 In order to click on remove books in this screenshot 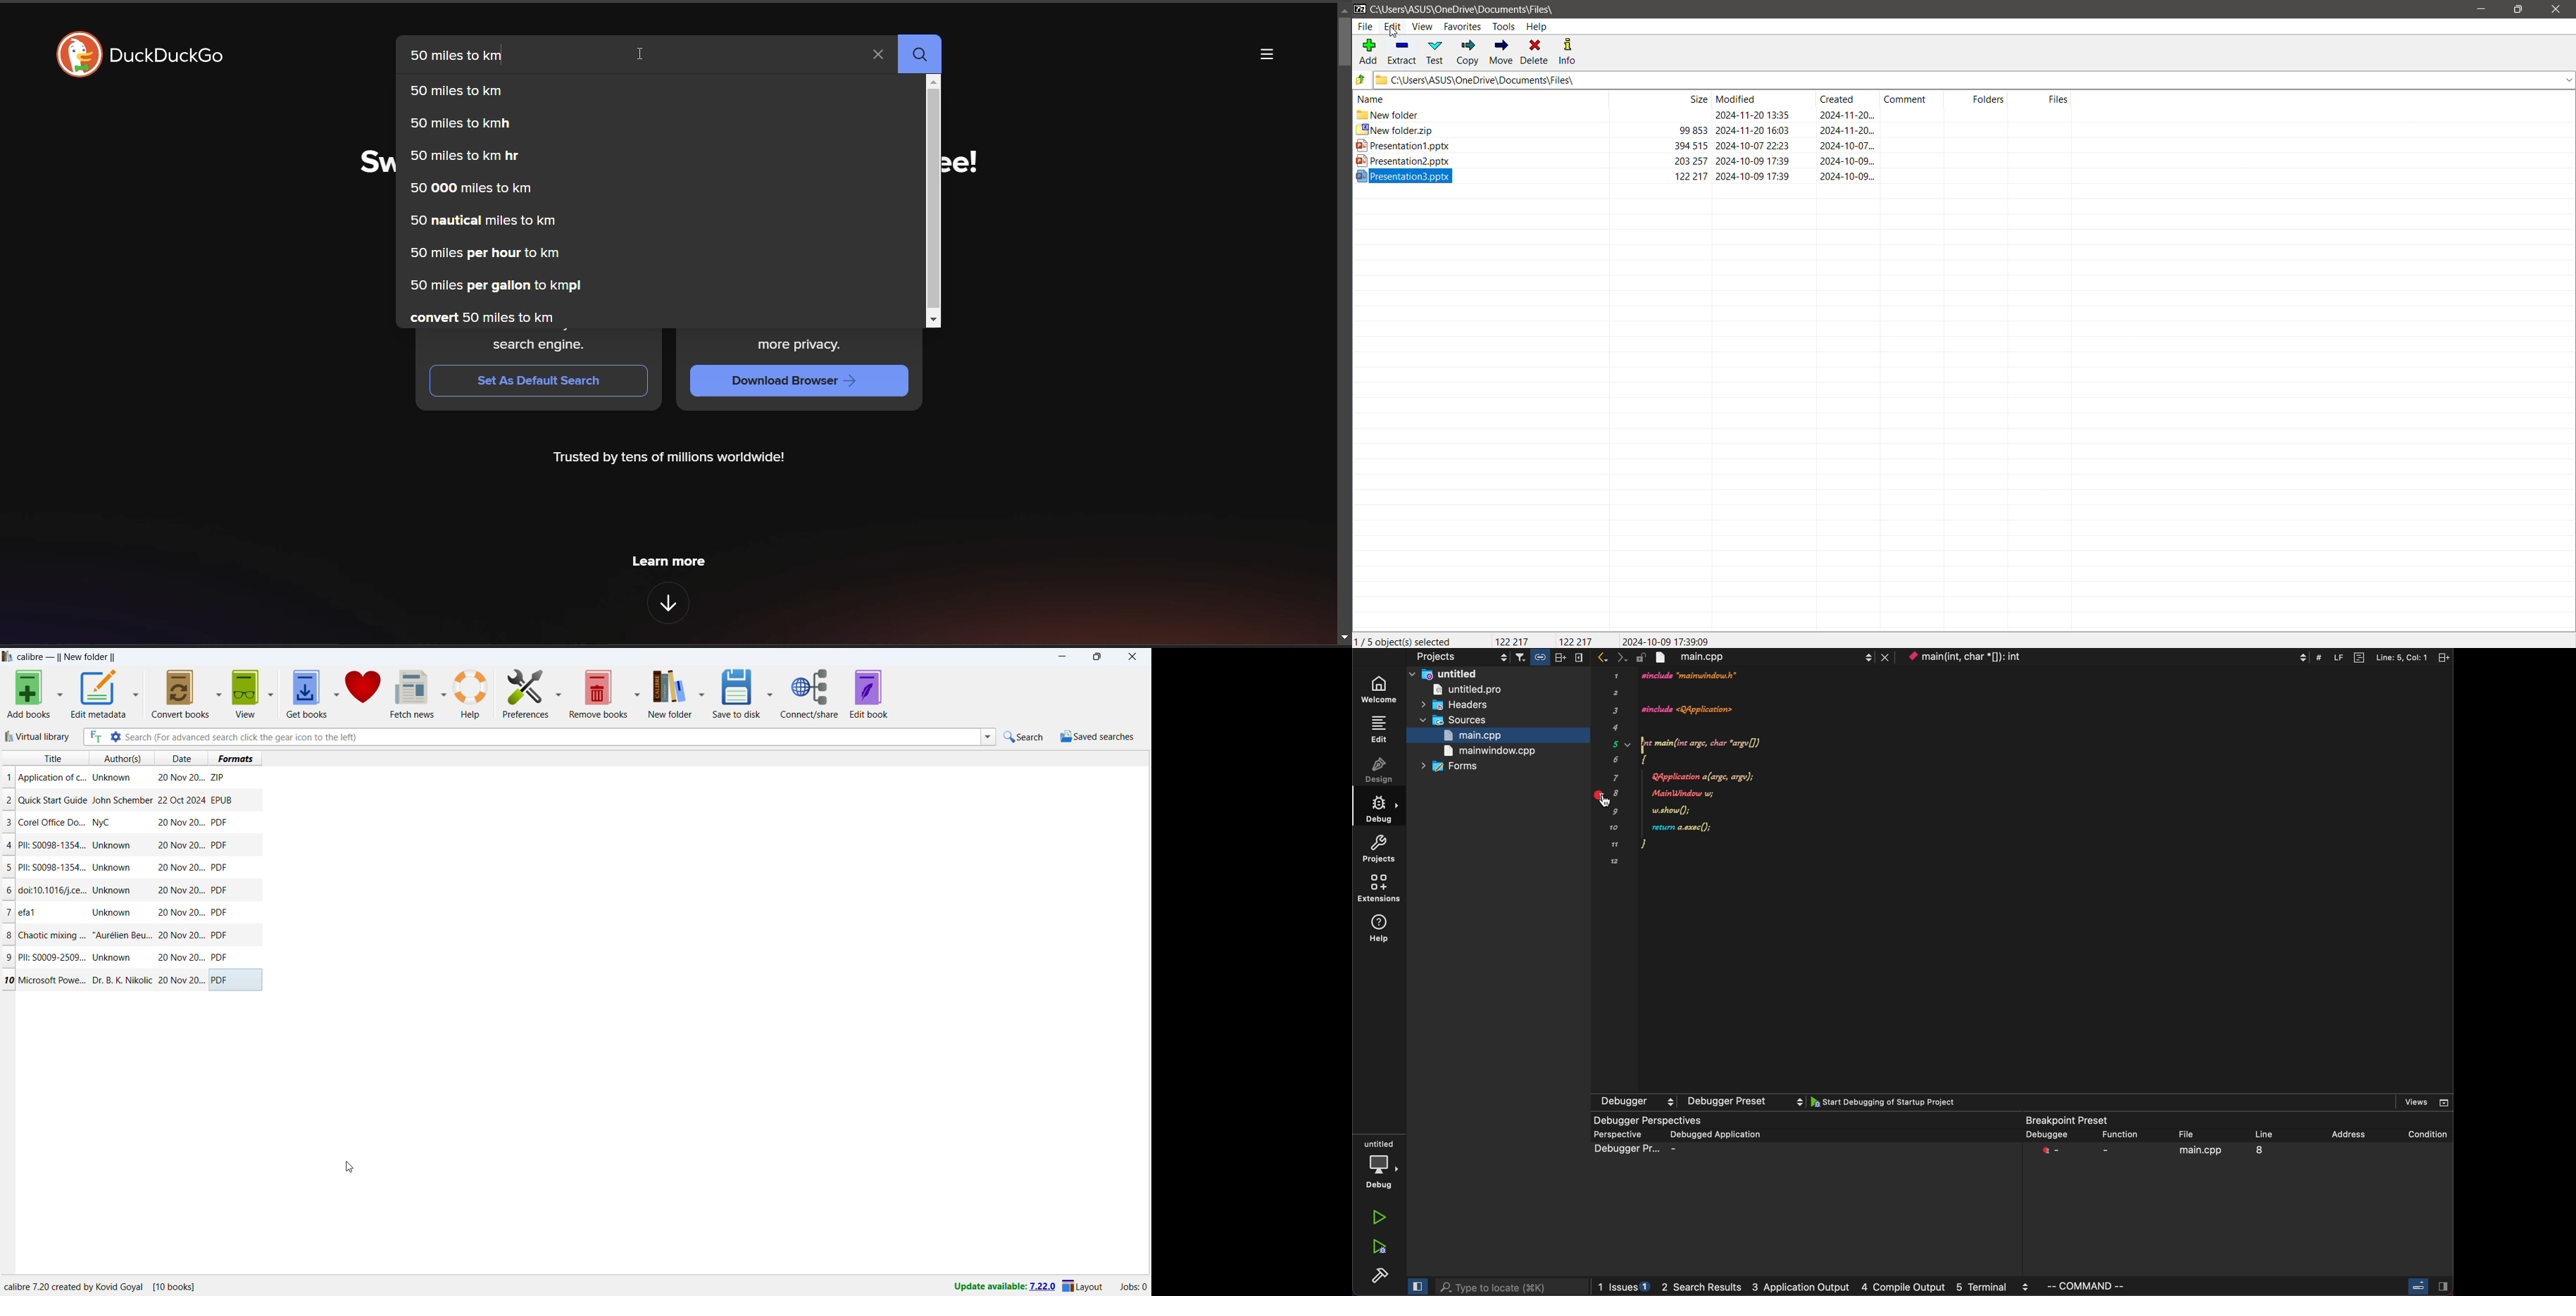, I will do `click(599, 694)`.